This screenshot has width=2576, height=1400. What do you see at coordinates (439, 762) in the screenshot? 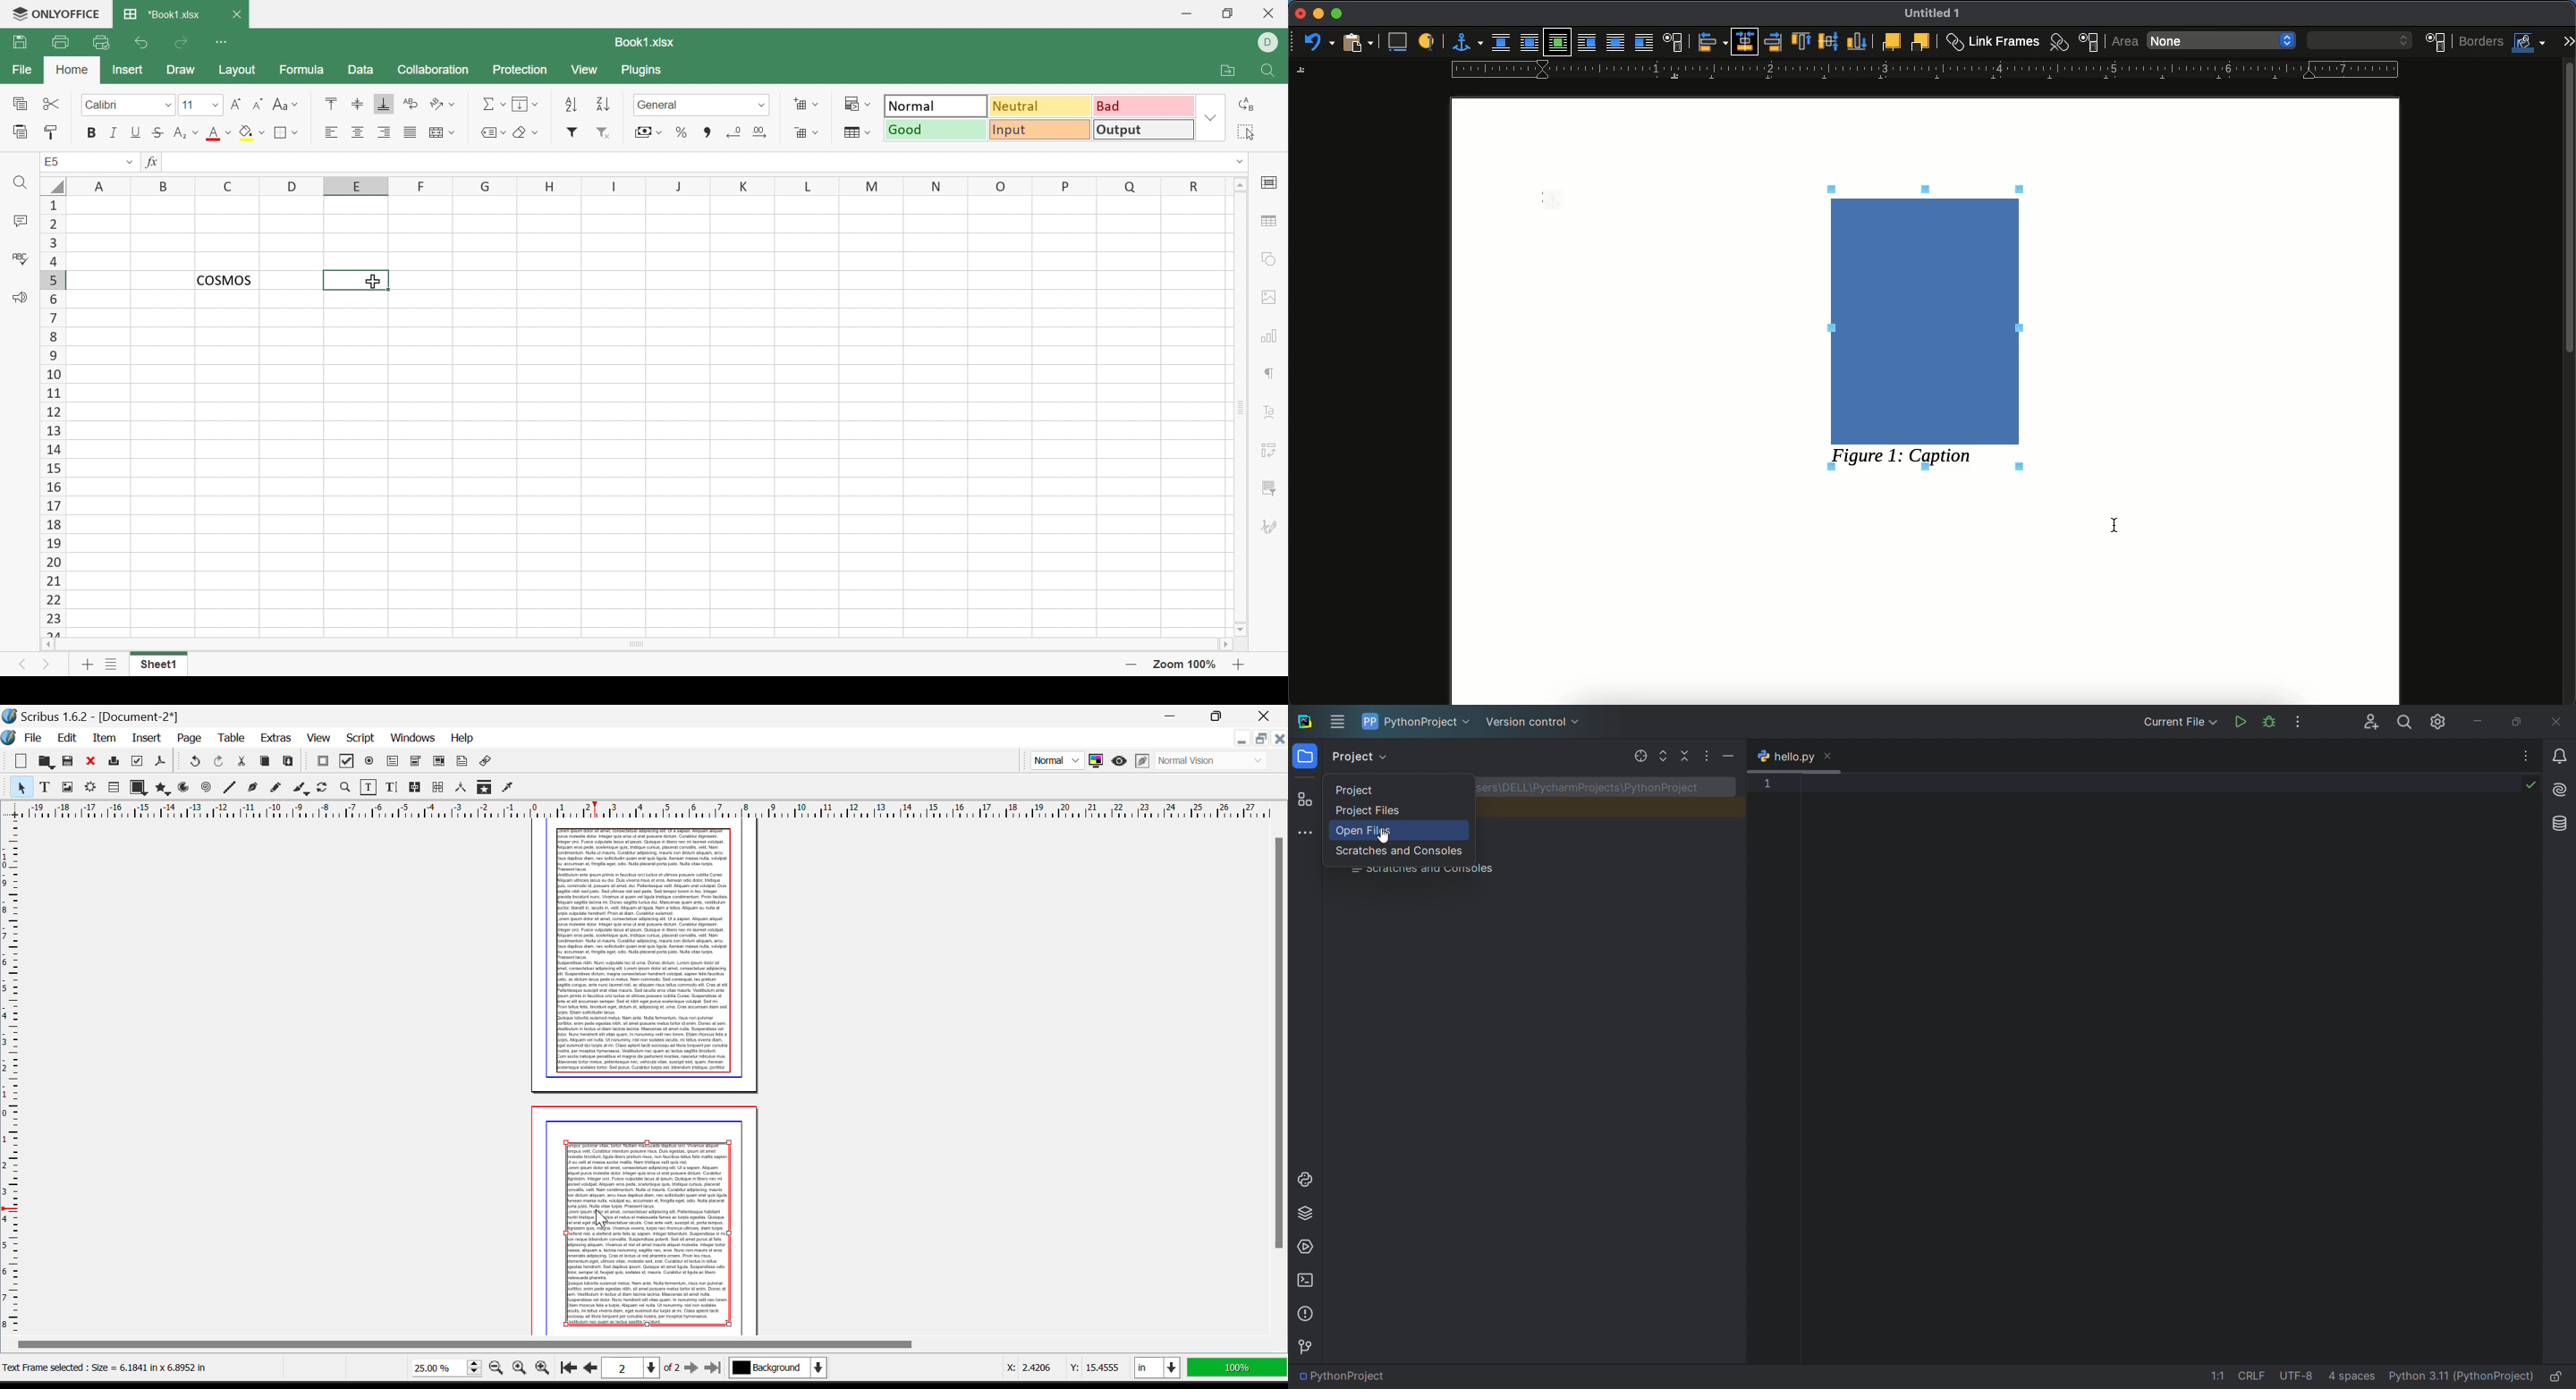
I see `PDF List Box` at bounding box center [439, 762].